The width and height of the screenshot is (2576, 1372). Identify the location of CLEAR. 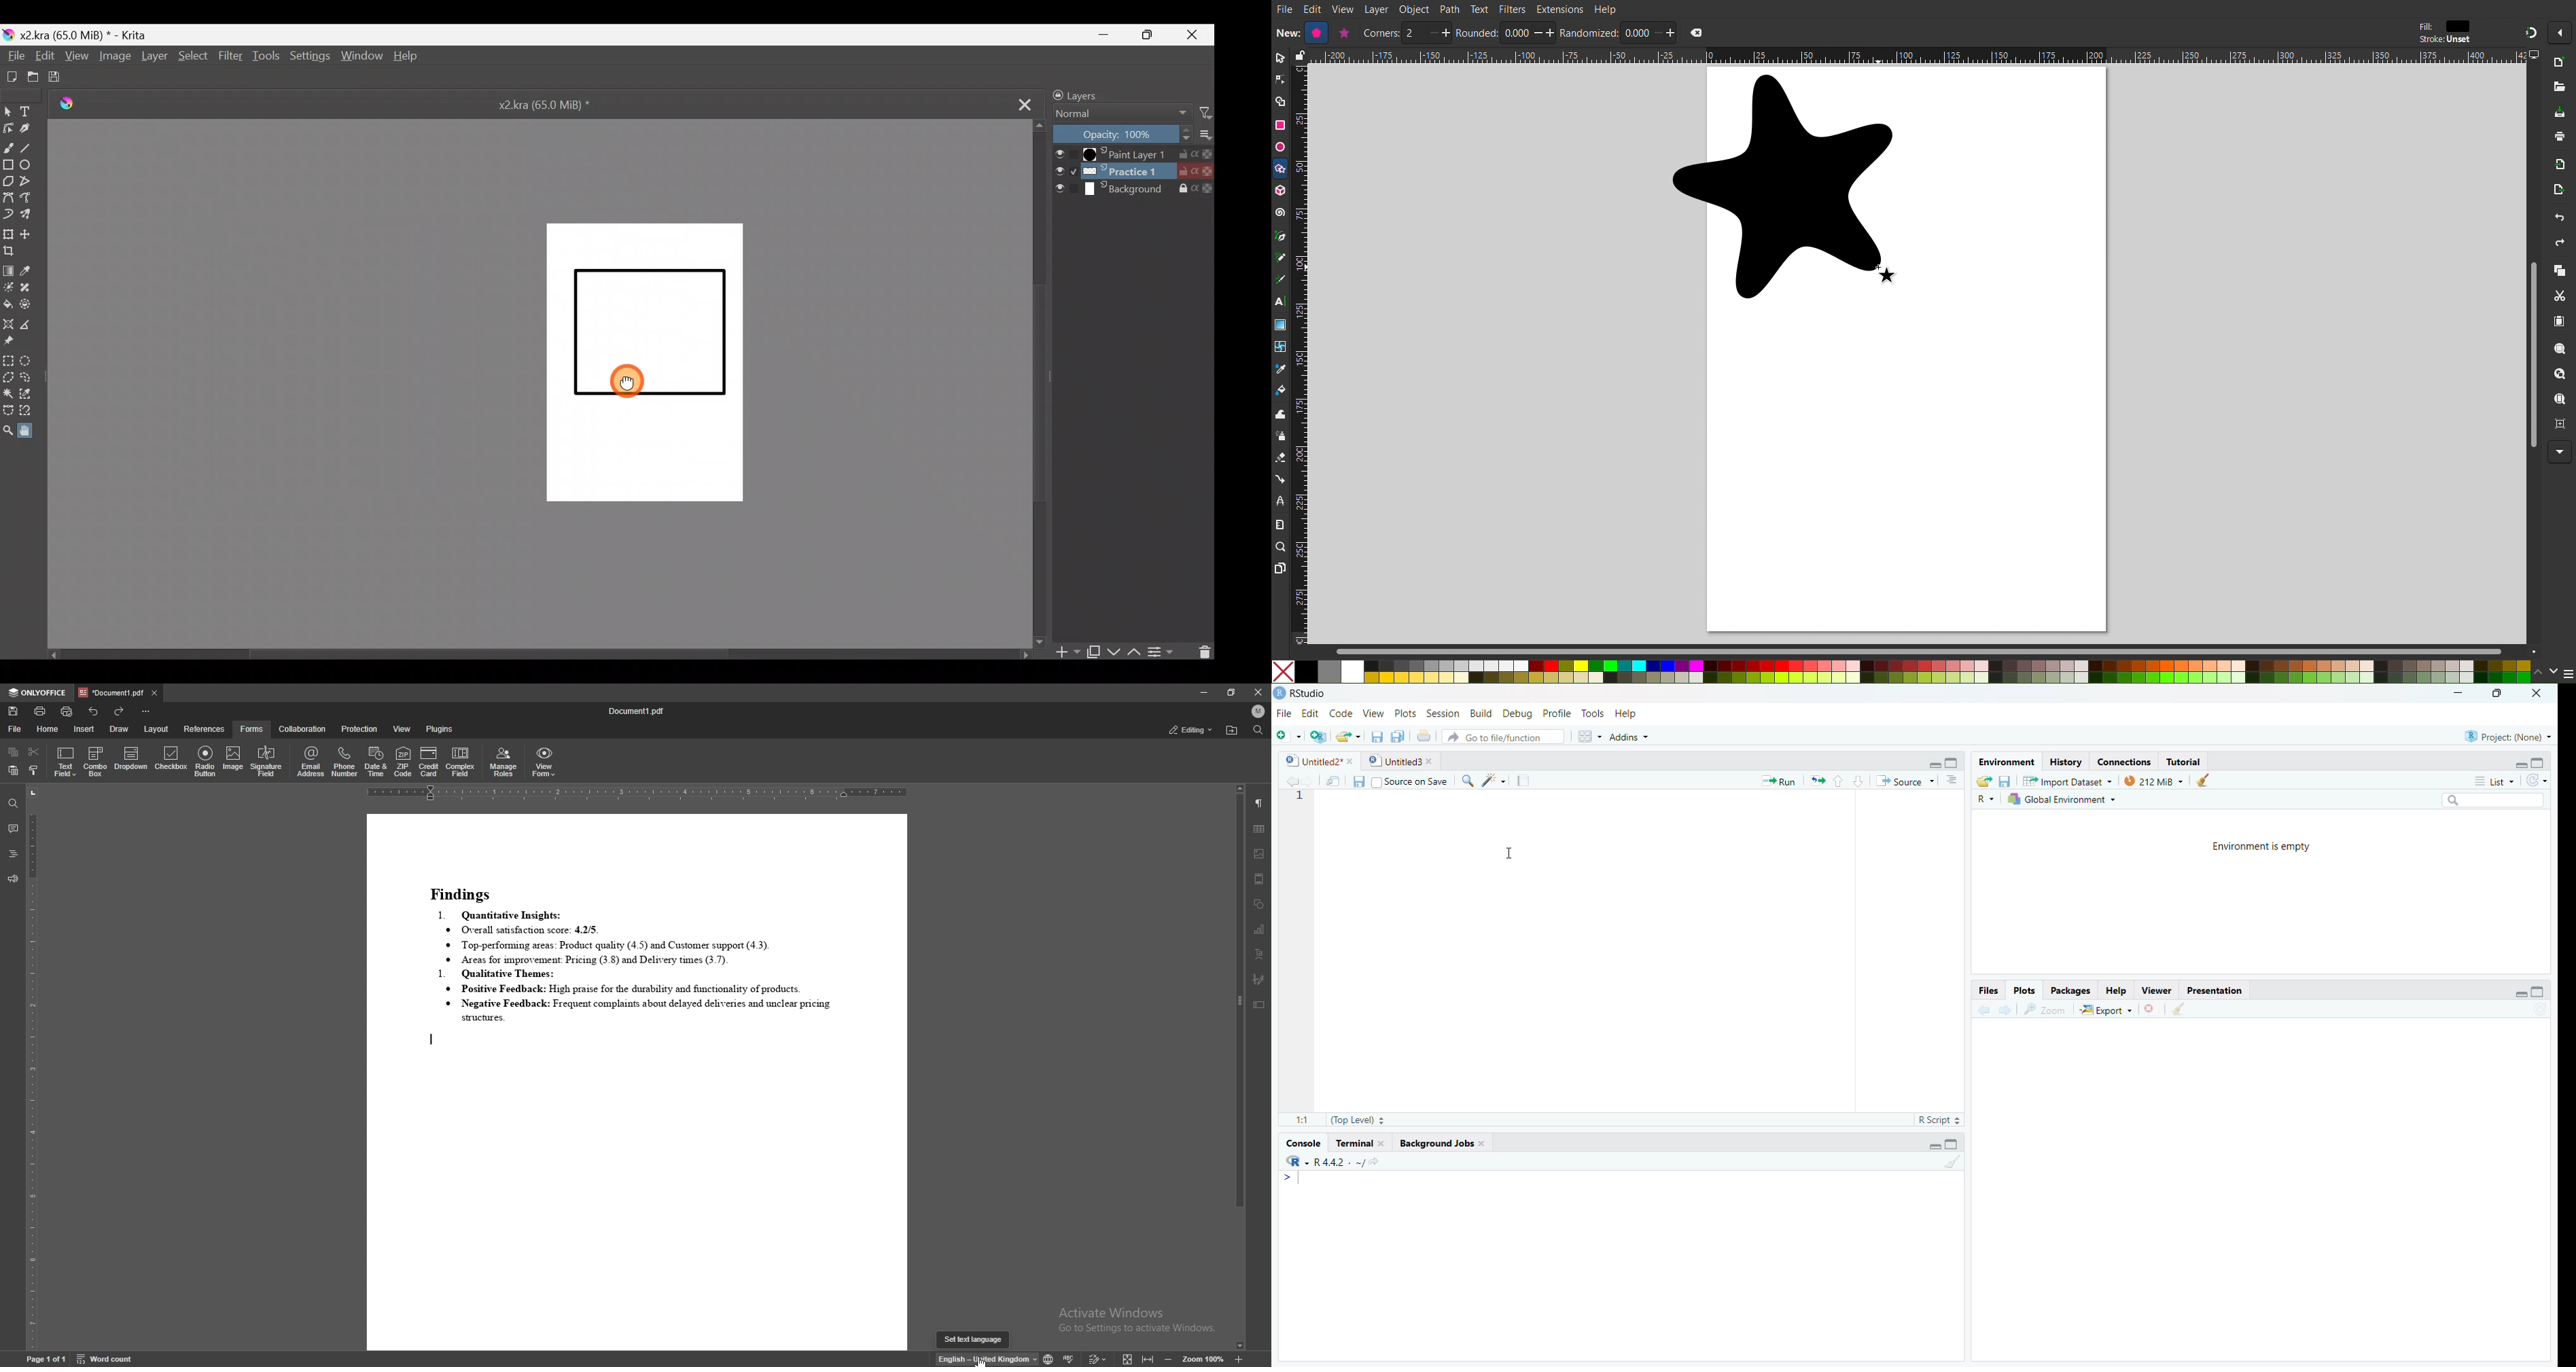
(2185, 1010).